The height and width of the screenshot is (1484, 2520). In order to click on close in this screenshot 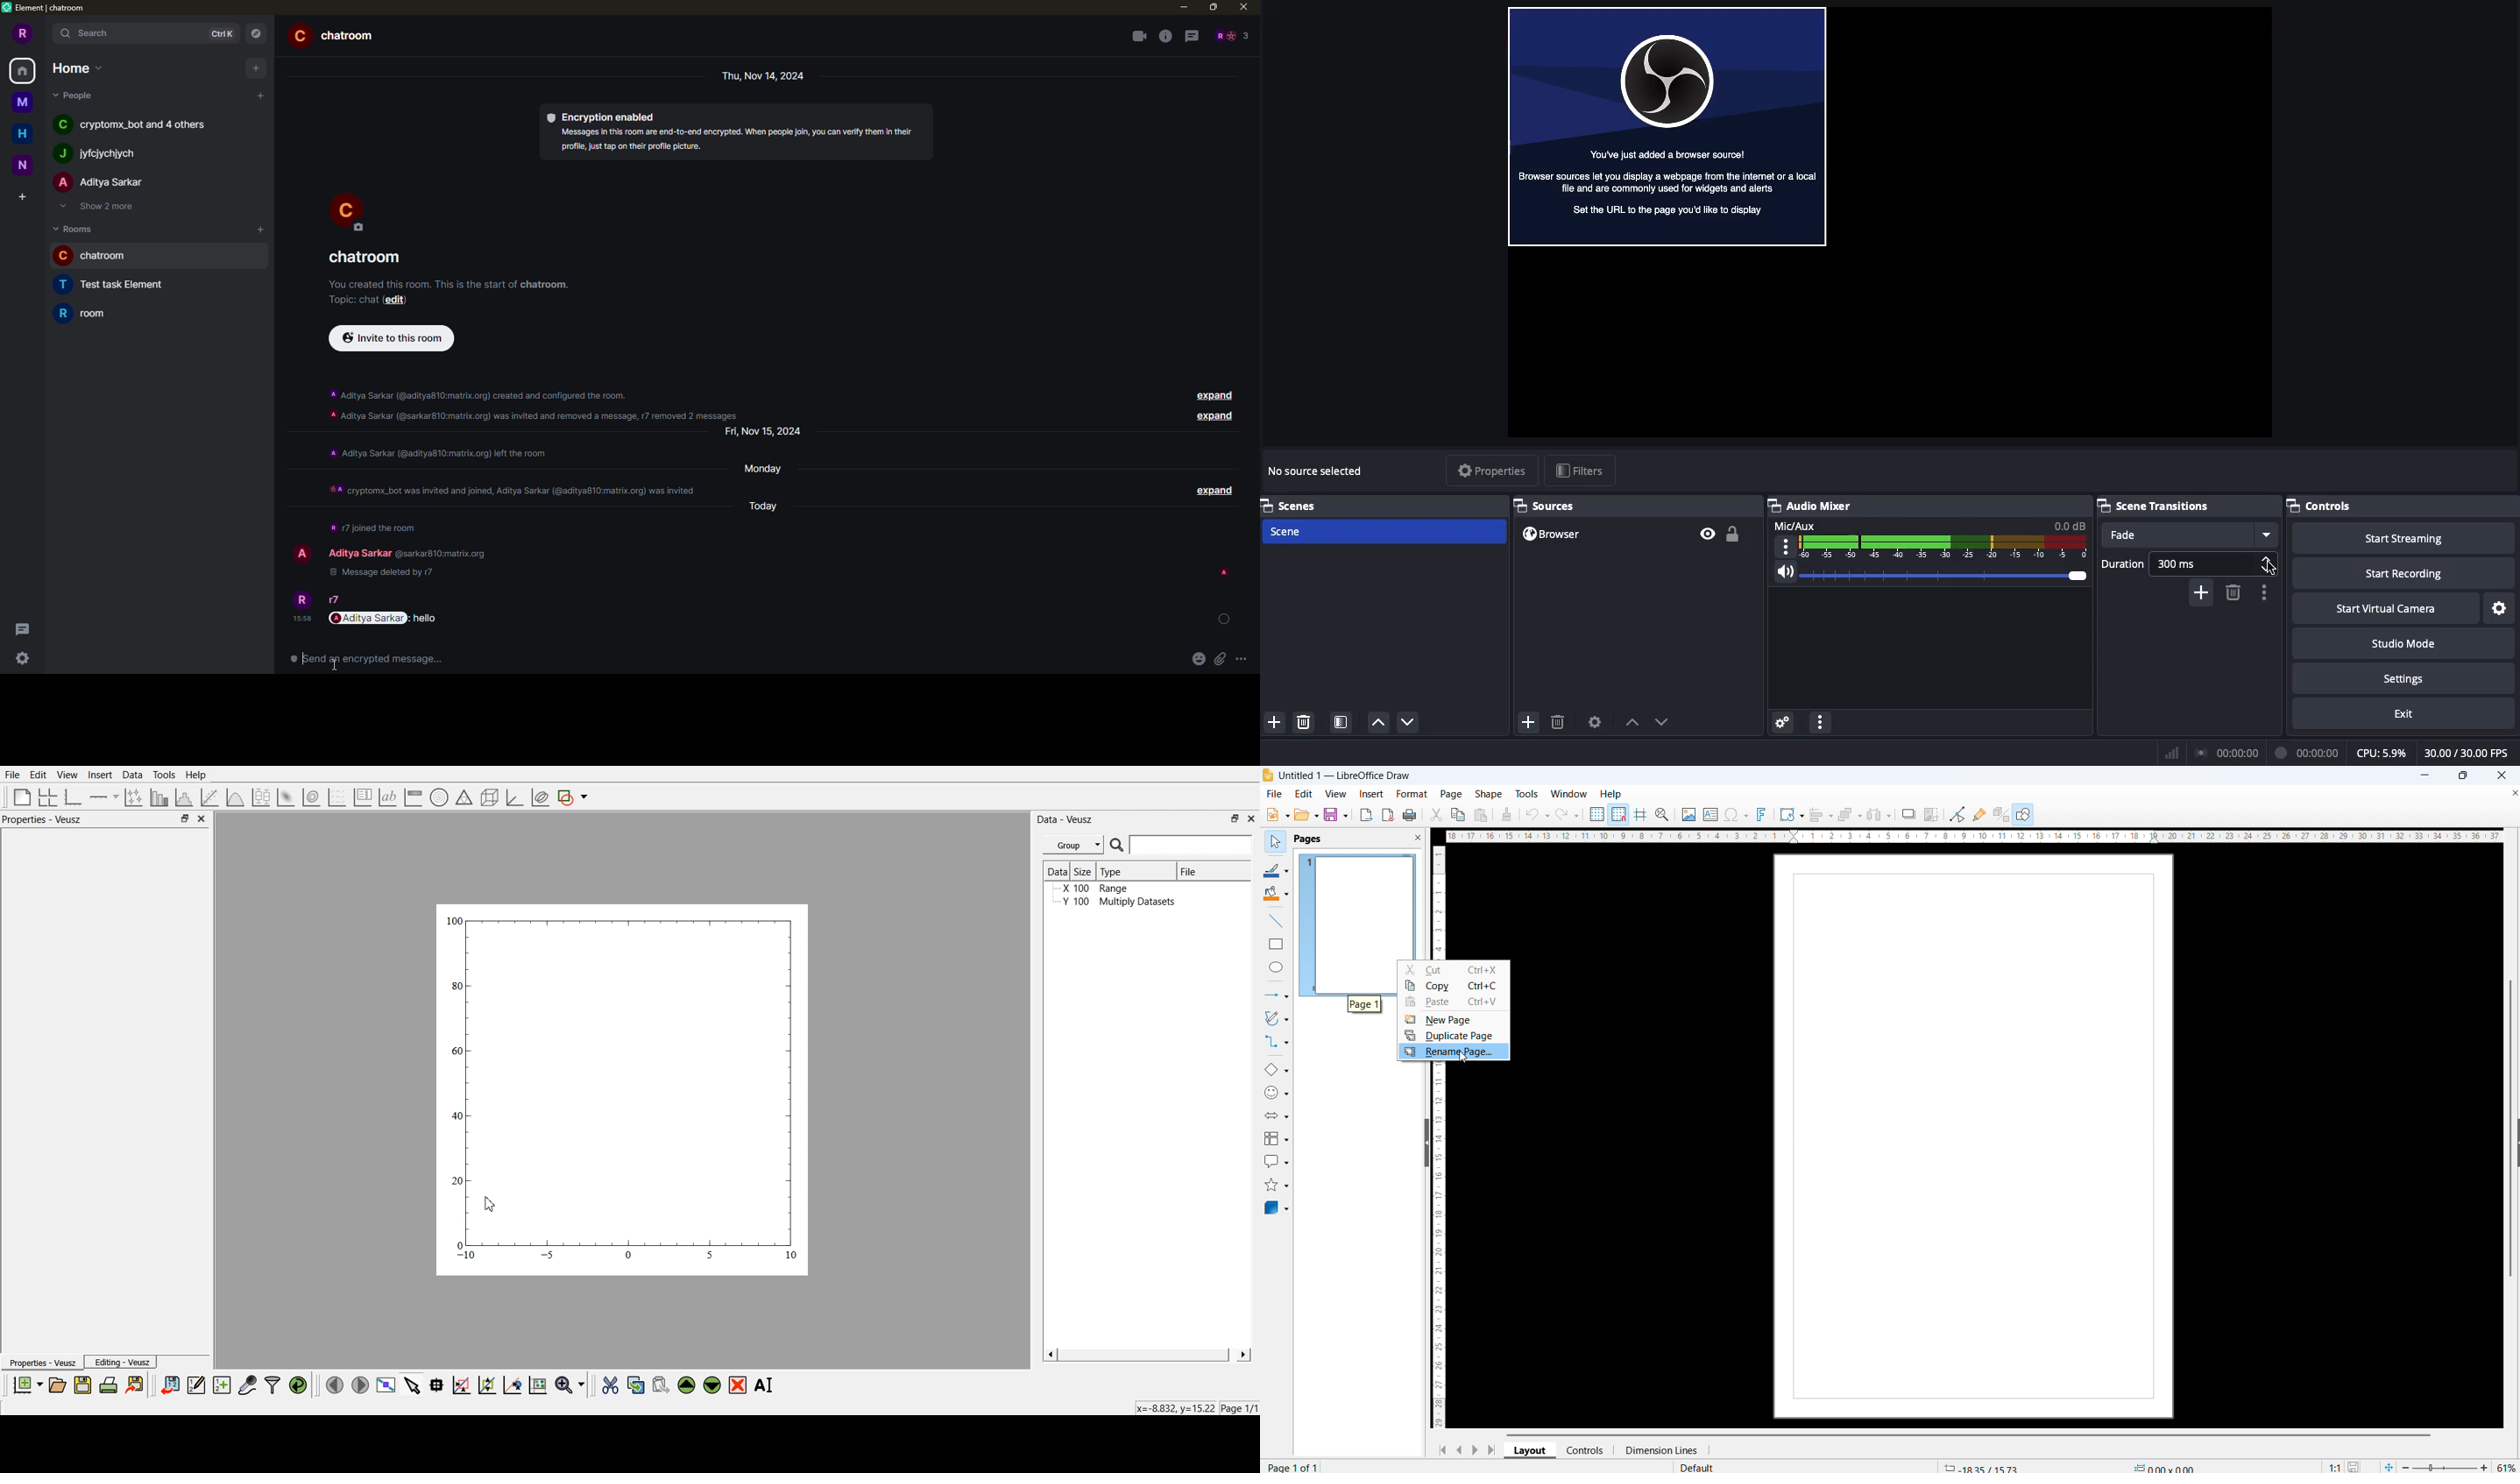, I will do `click(202, 819)`.